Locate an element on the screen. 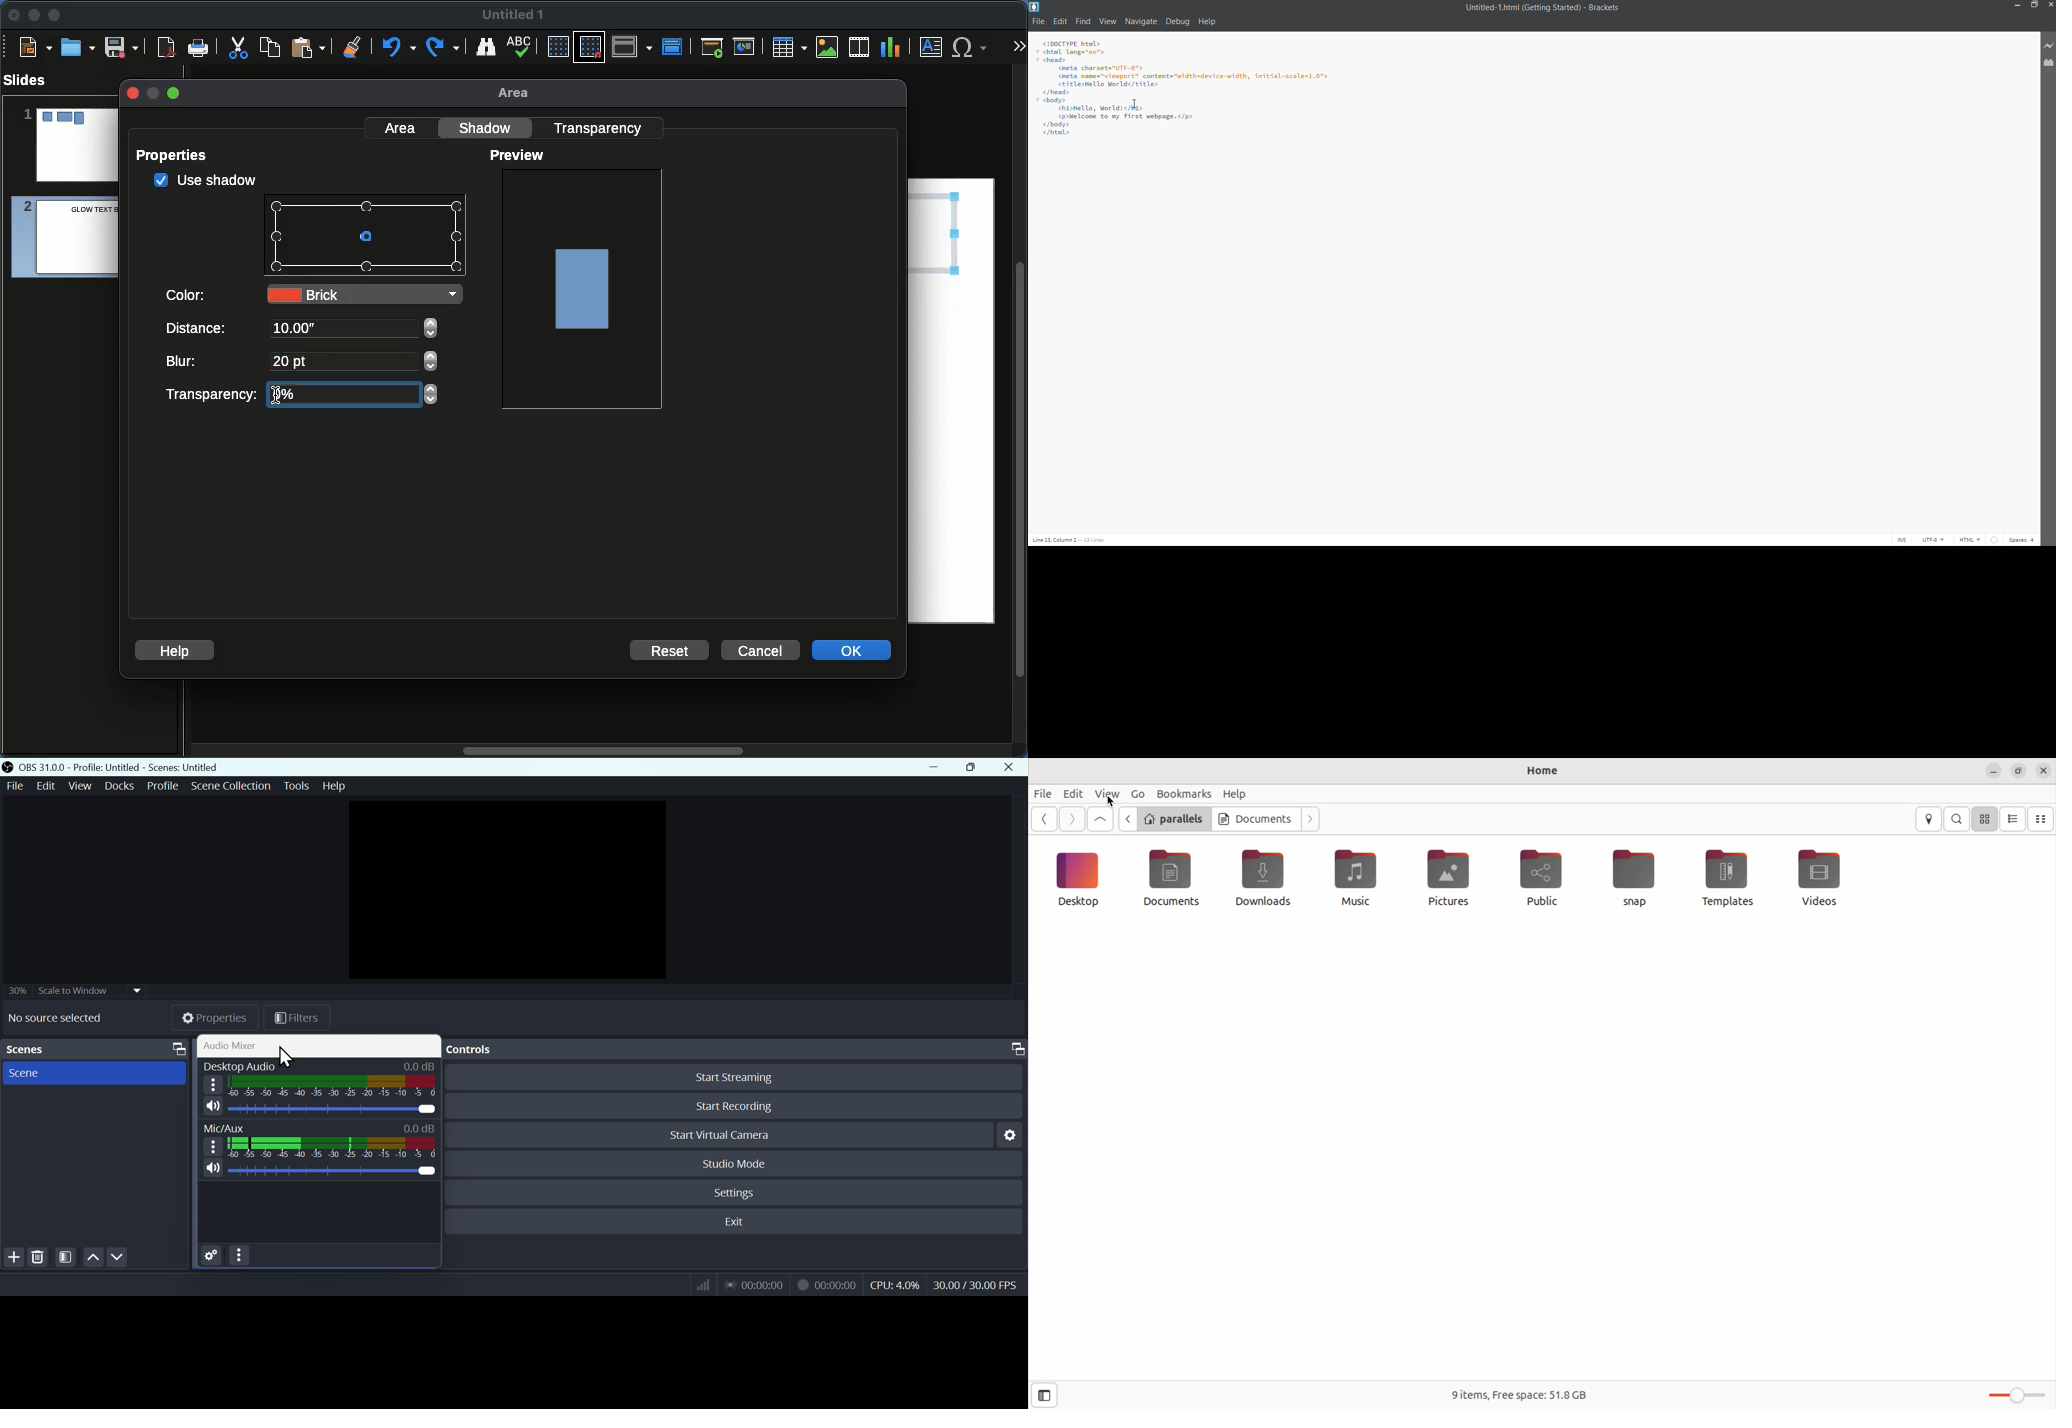  Delete is located at coordinates (37, 1257).